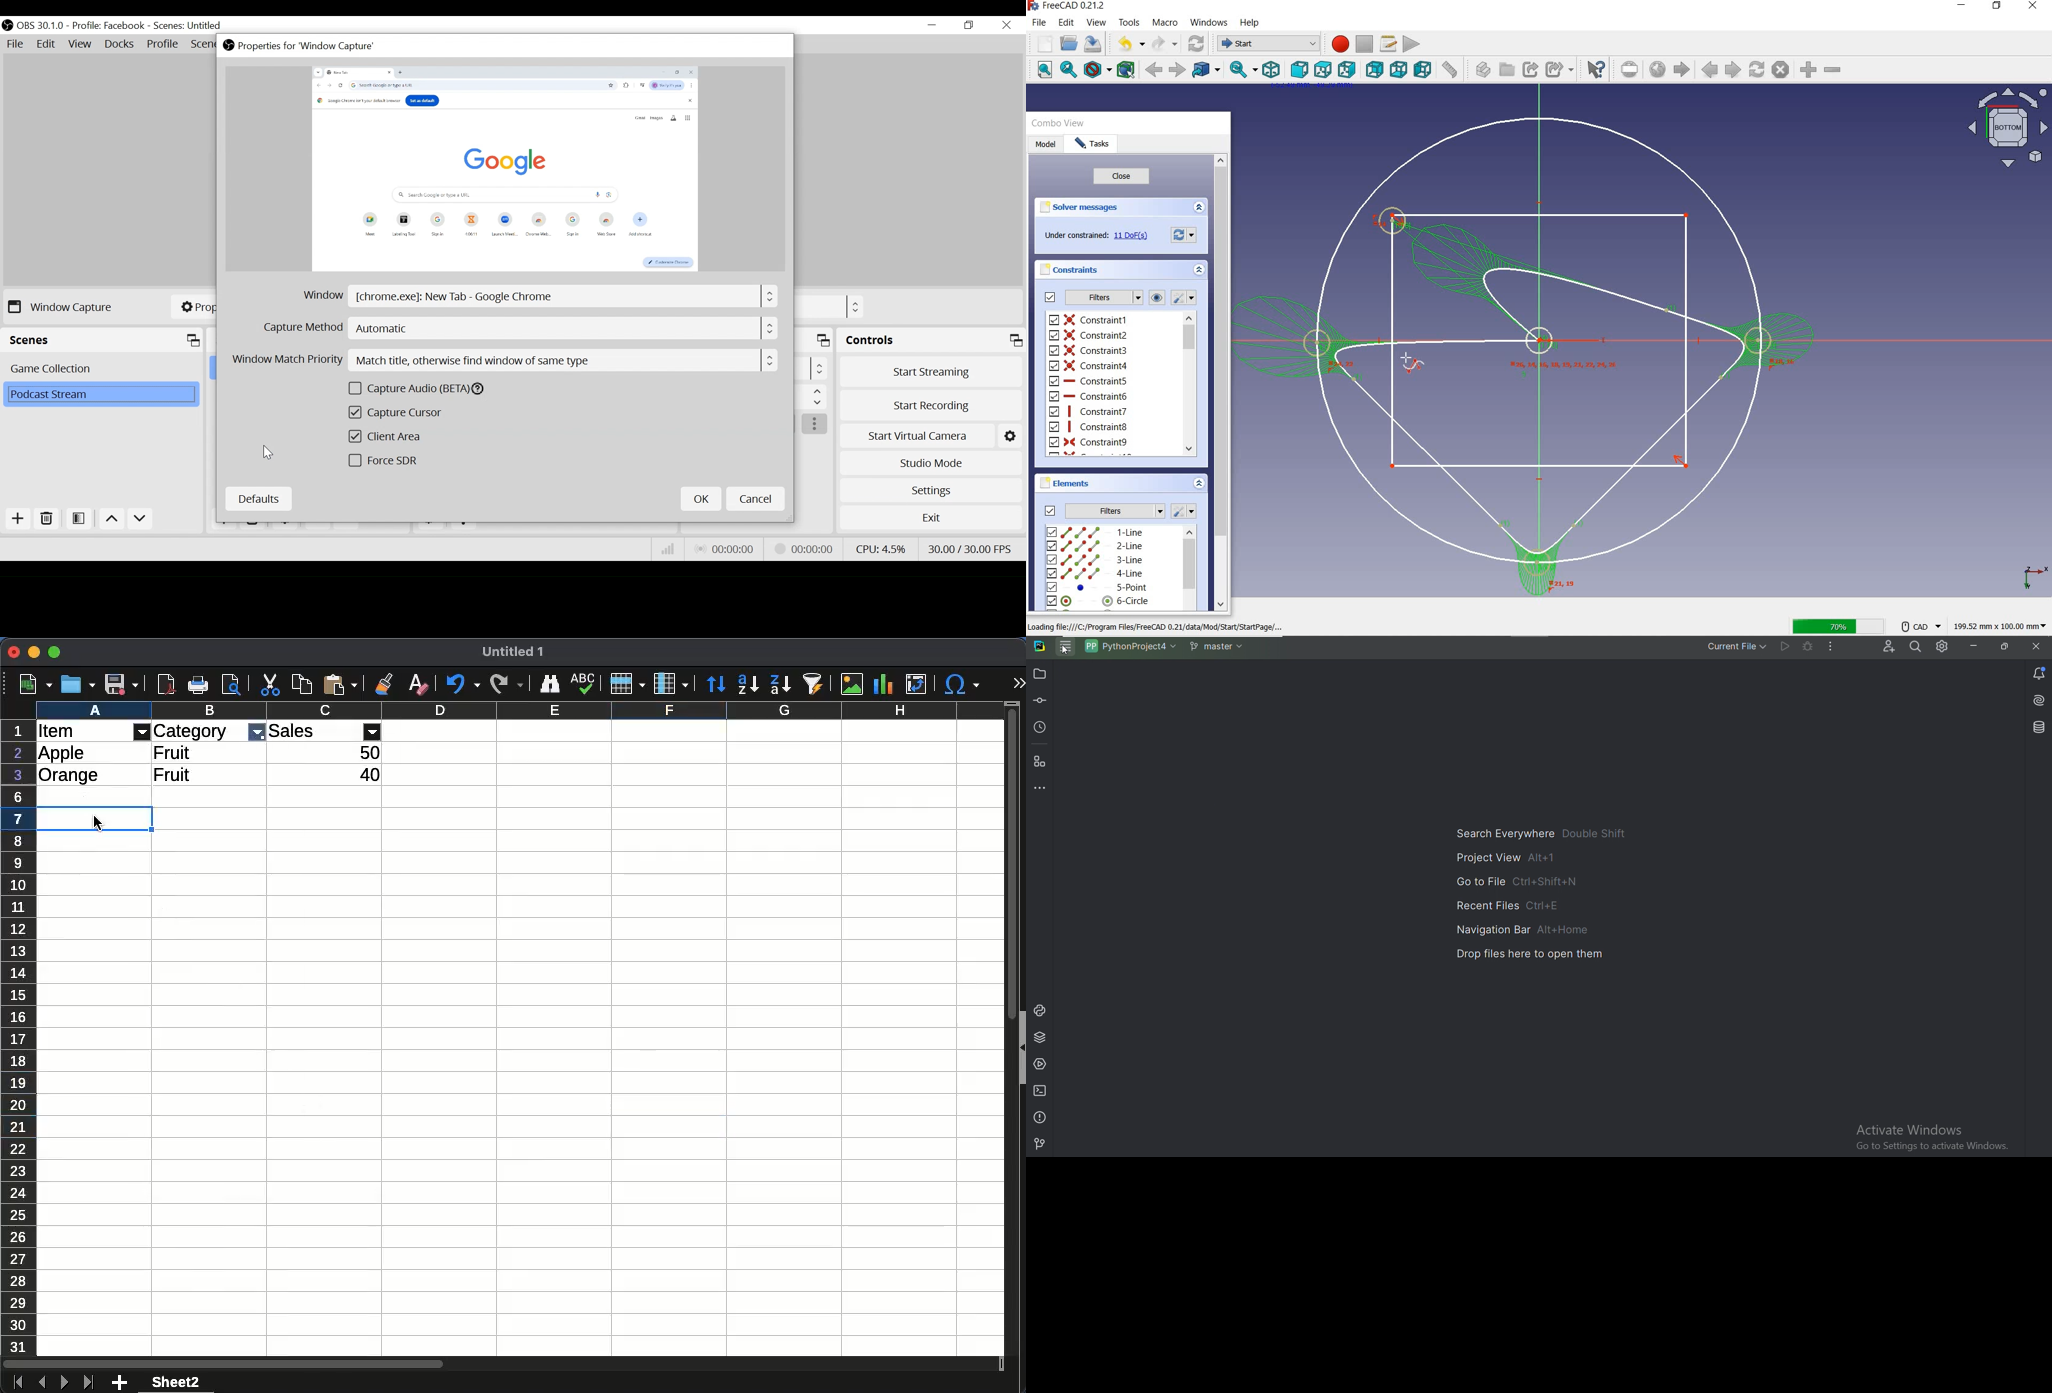  I want to click on minimize, so click(34, 652).